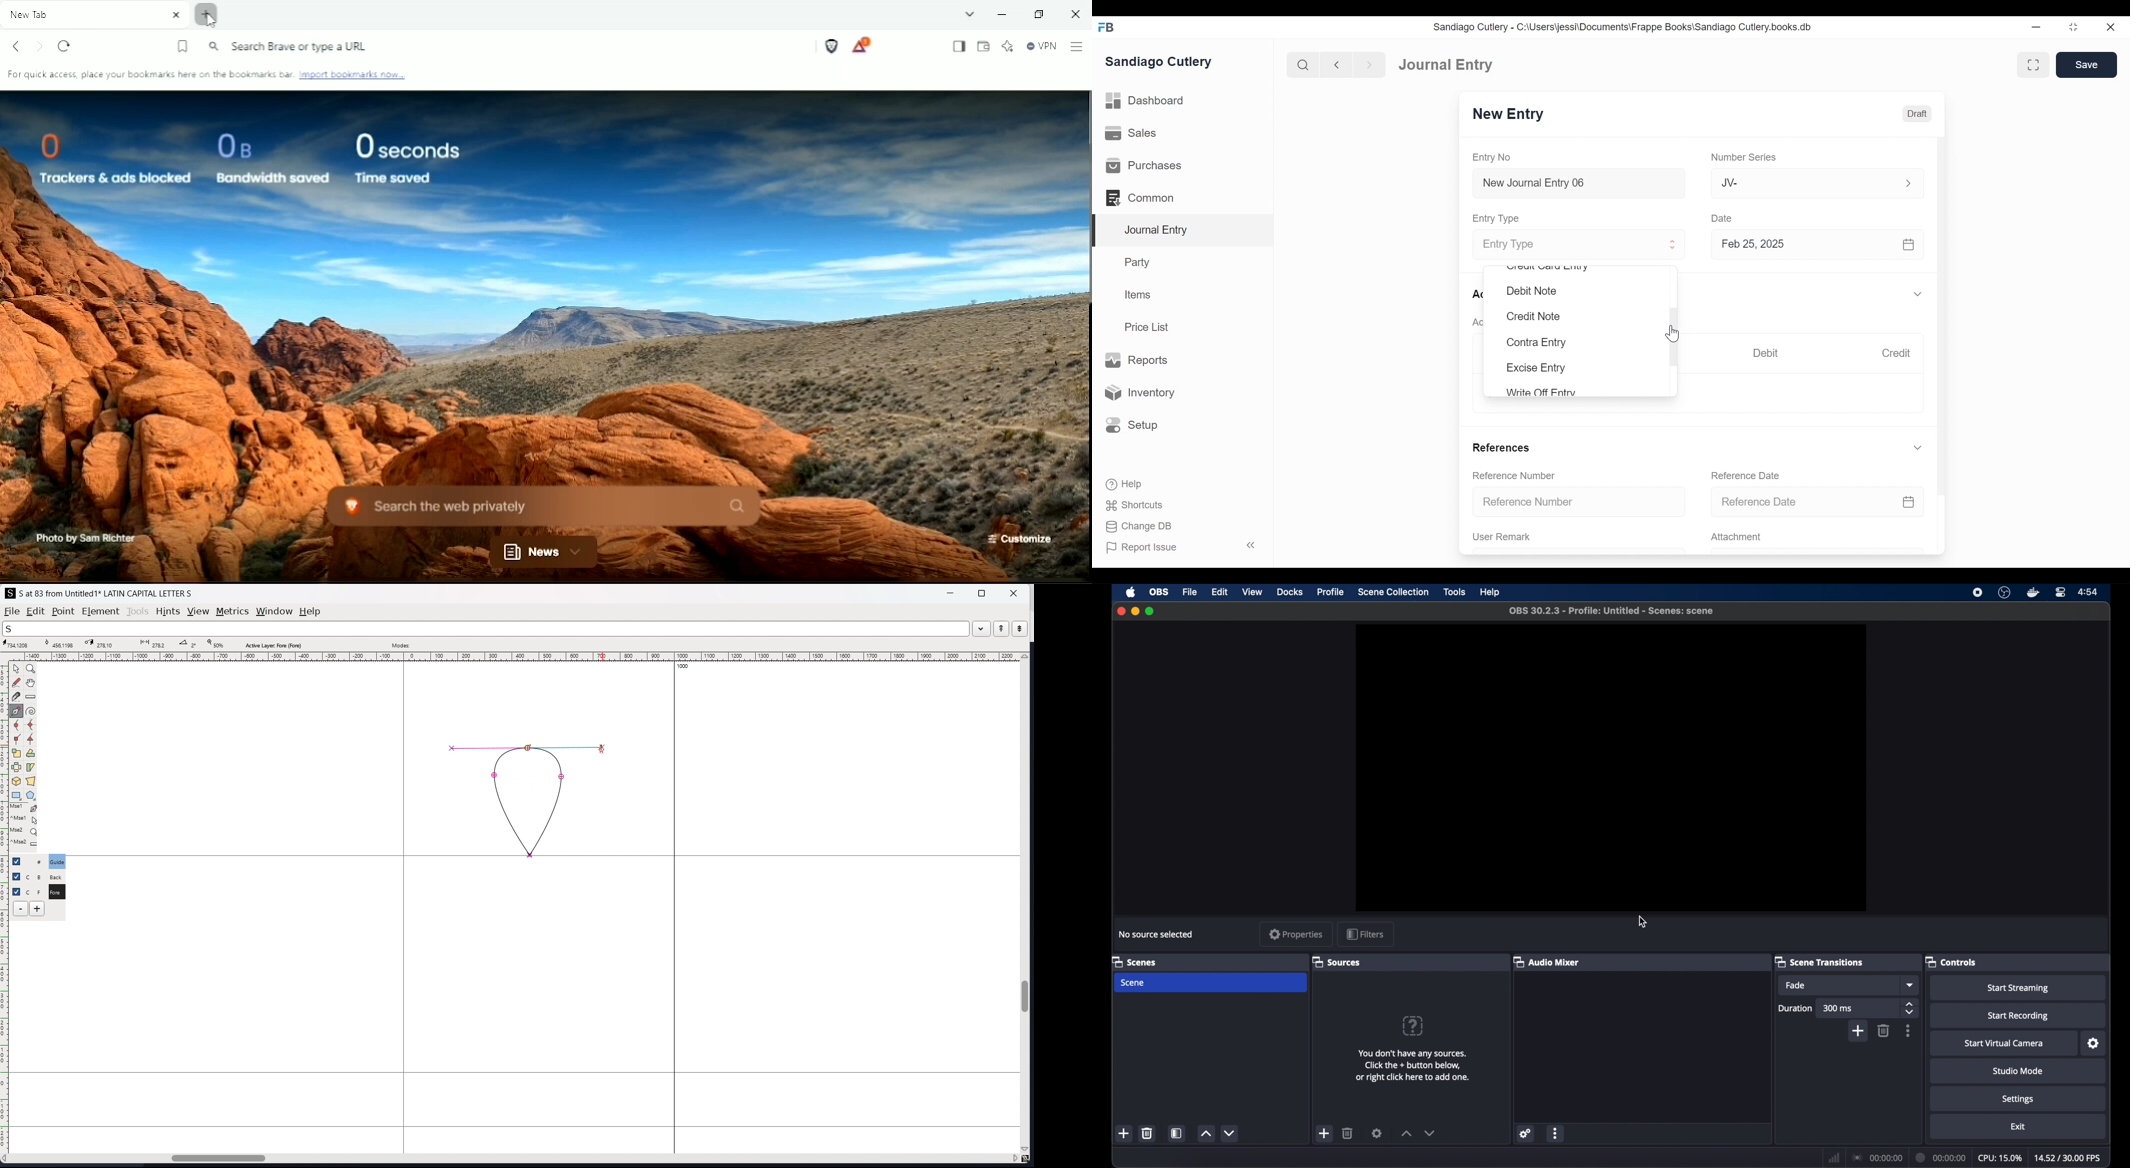 The width and height of the screenshot is (2156, 1176). I want to click on 0 seconds Time saved, so click(406, 159).